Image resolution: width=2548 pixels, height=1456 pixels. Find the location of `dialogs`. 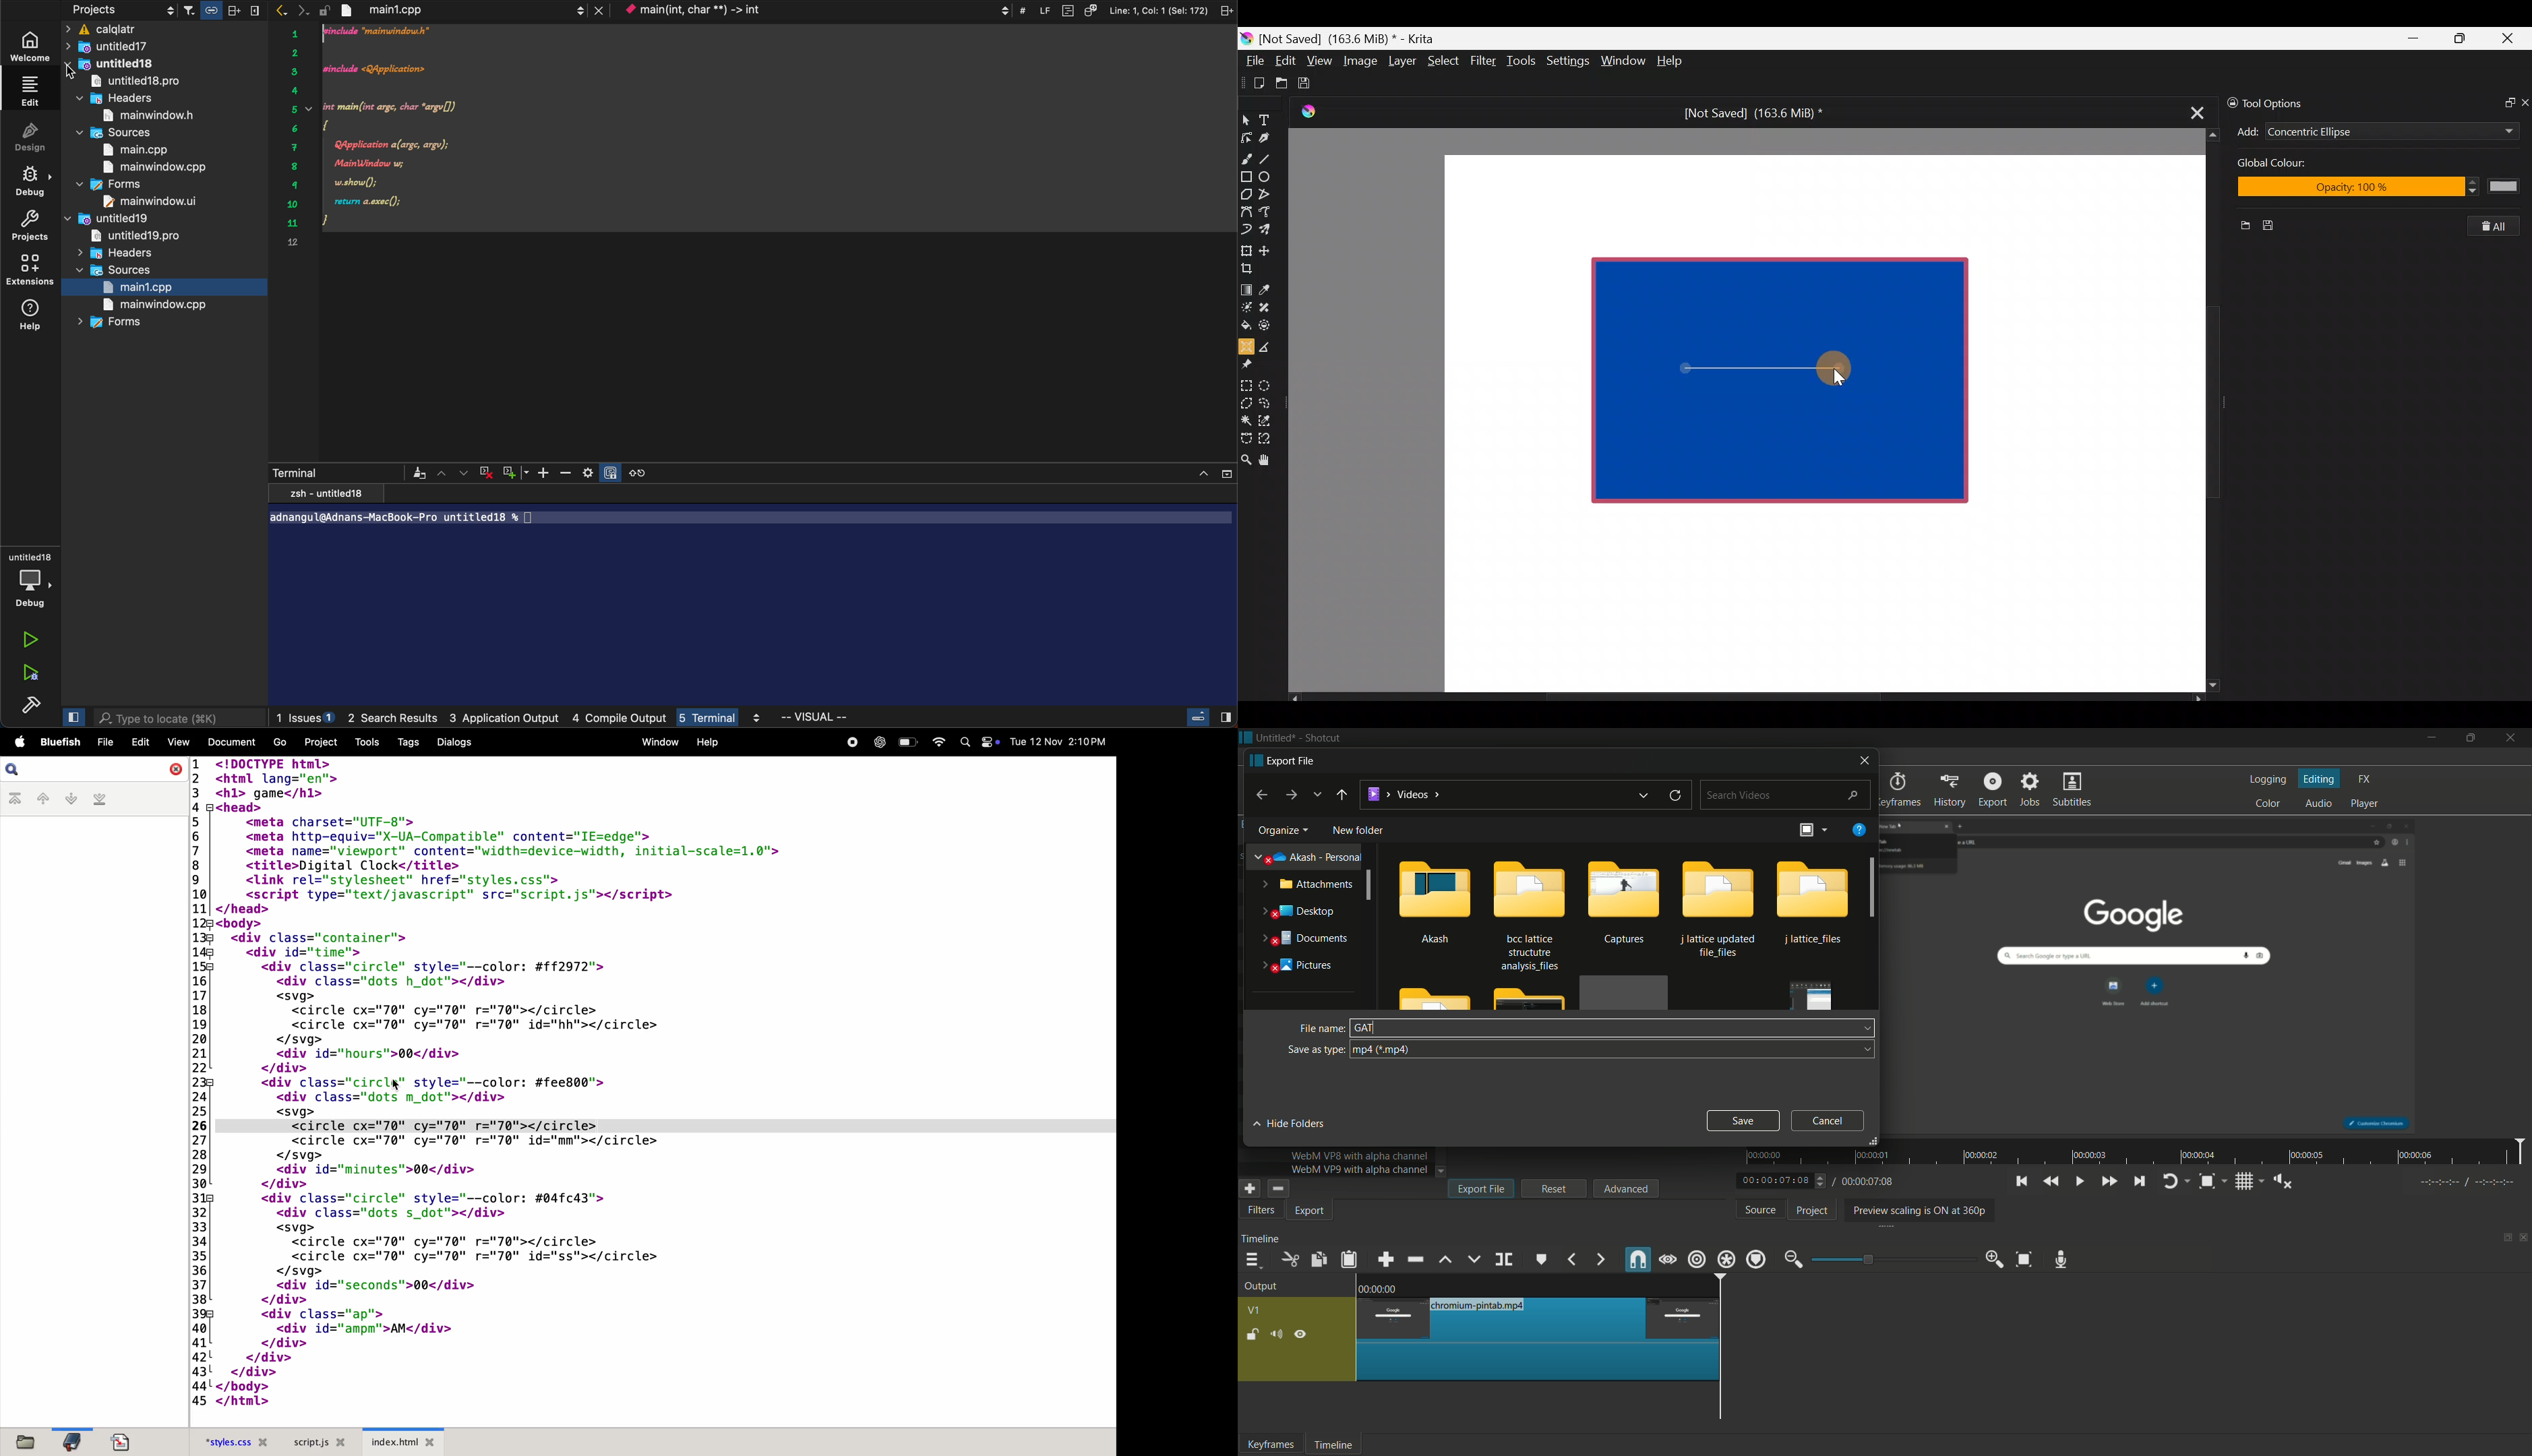

dialogs is located at coordinates (455, 741).